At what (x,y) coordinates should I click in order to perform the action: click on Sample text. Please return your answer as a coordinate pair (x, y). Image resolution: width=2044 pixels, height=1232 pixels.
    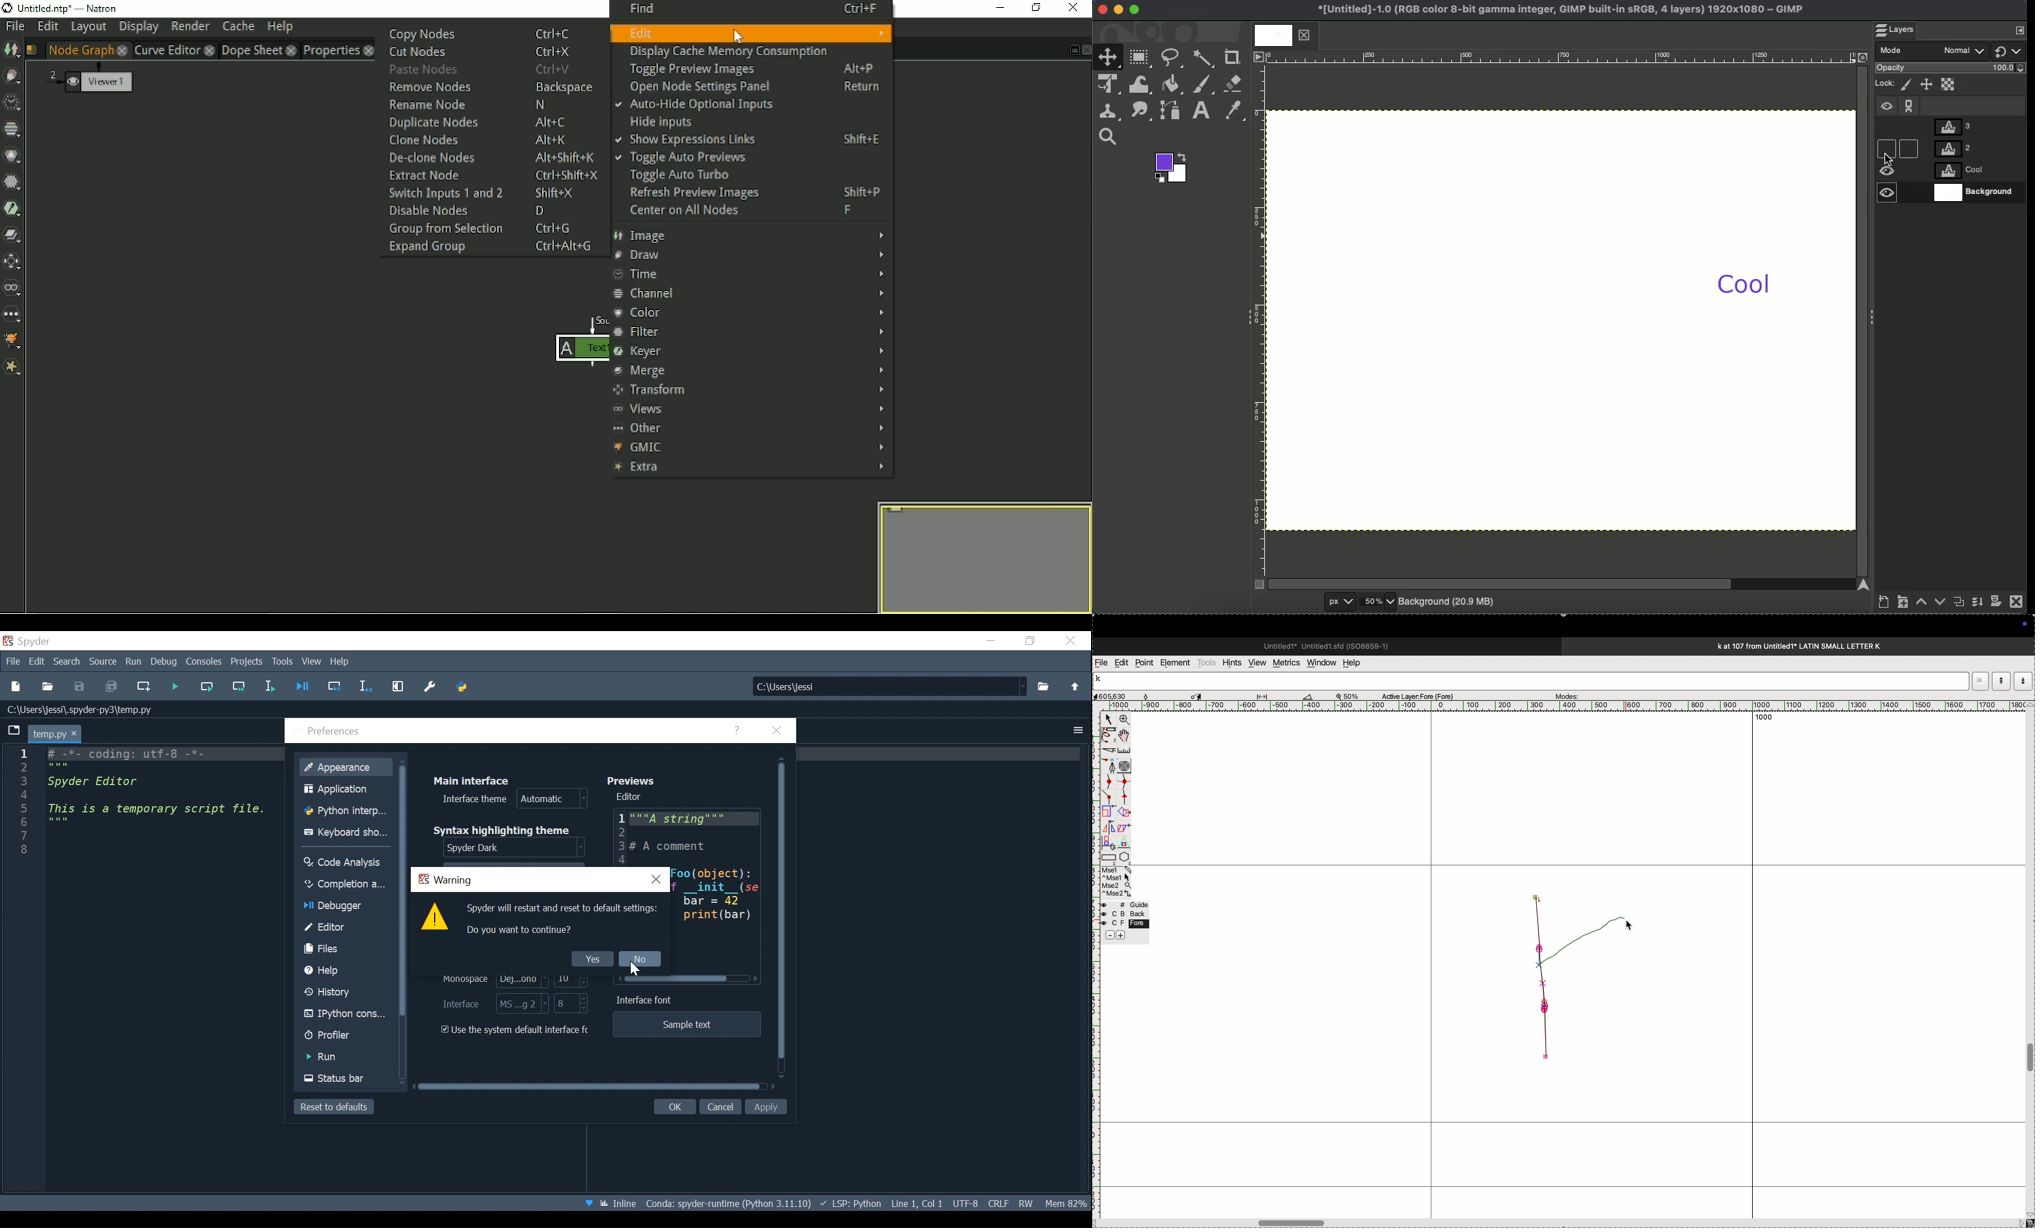
    Looking at the image, I should click on (688, 1025).